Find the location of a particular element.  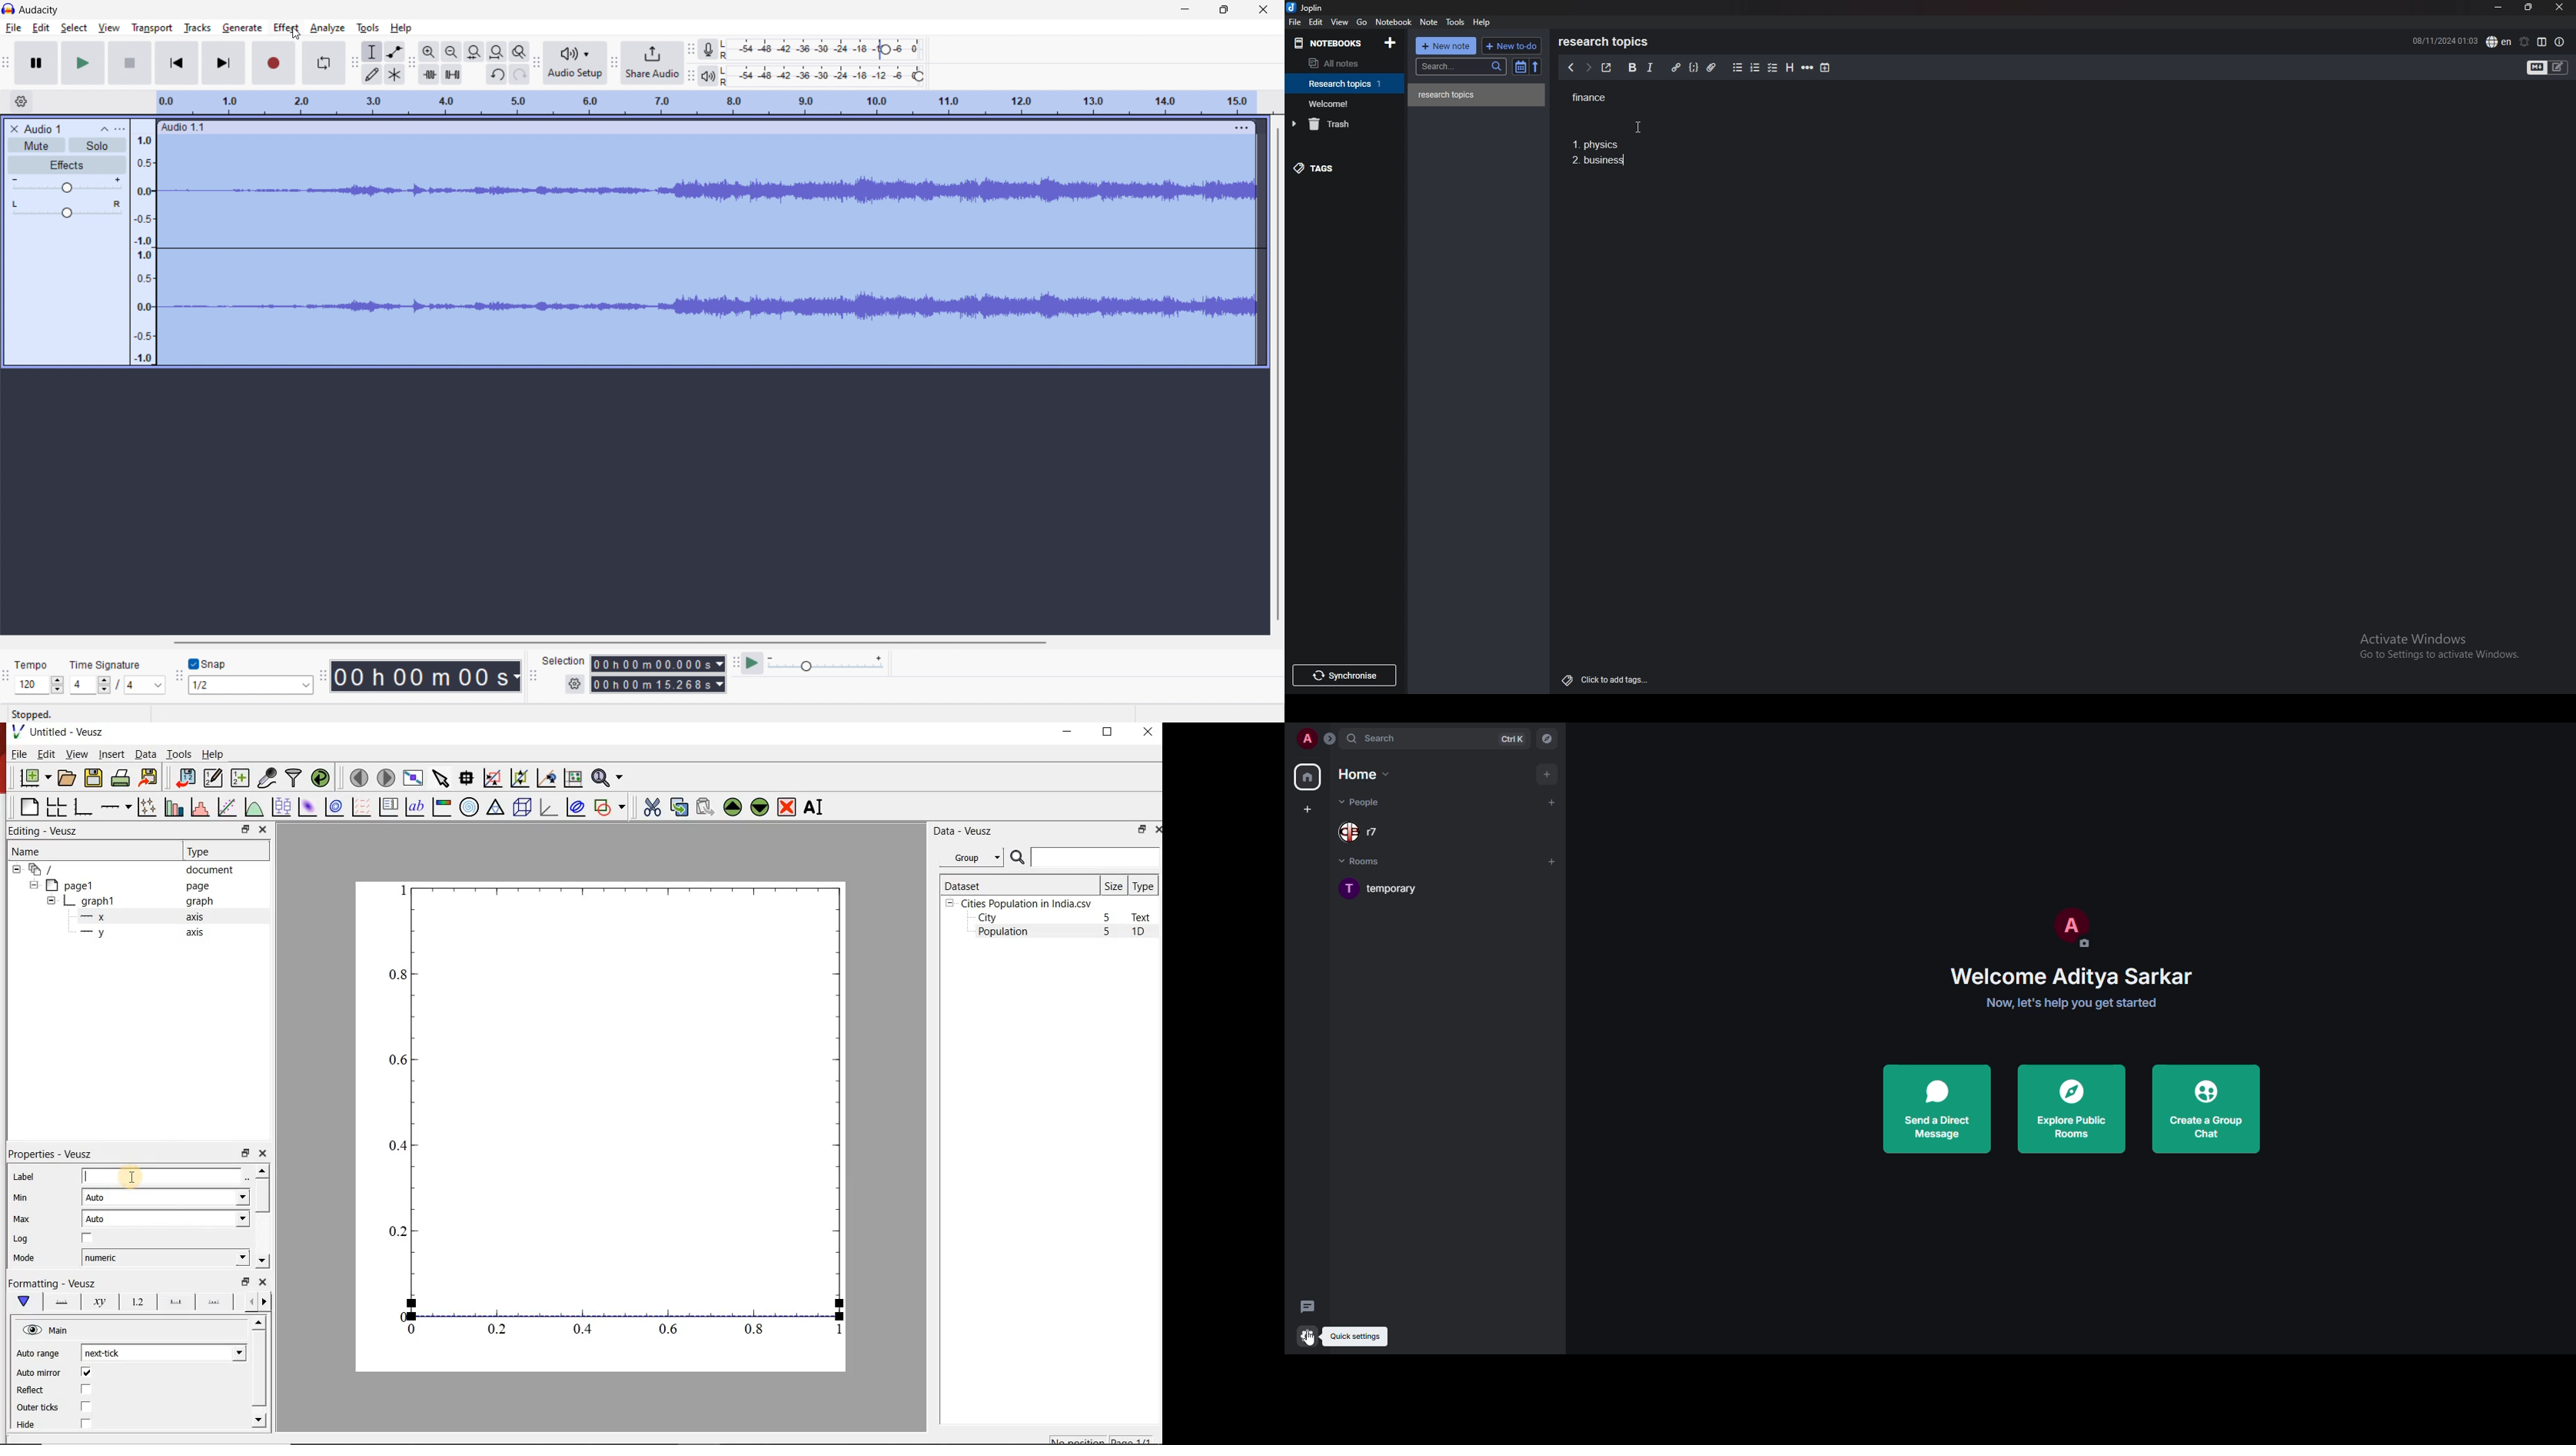

3d scene is located at coordinates (521, 806).